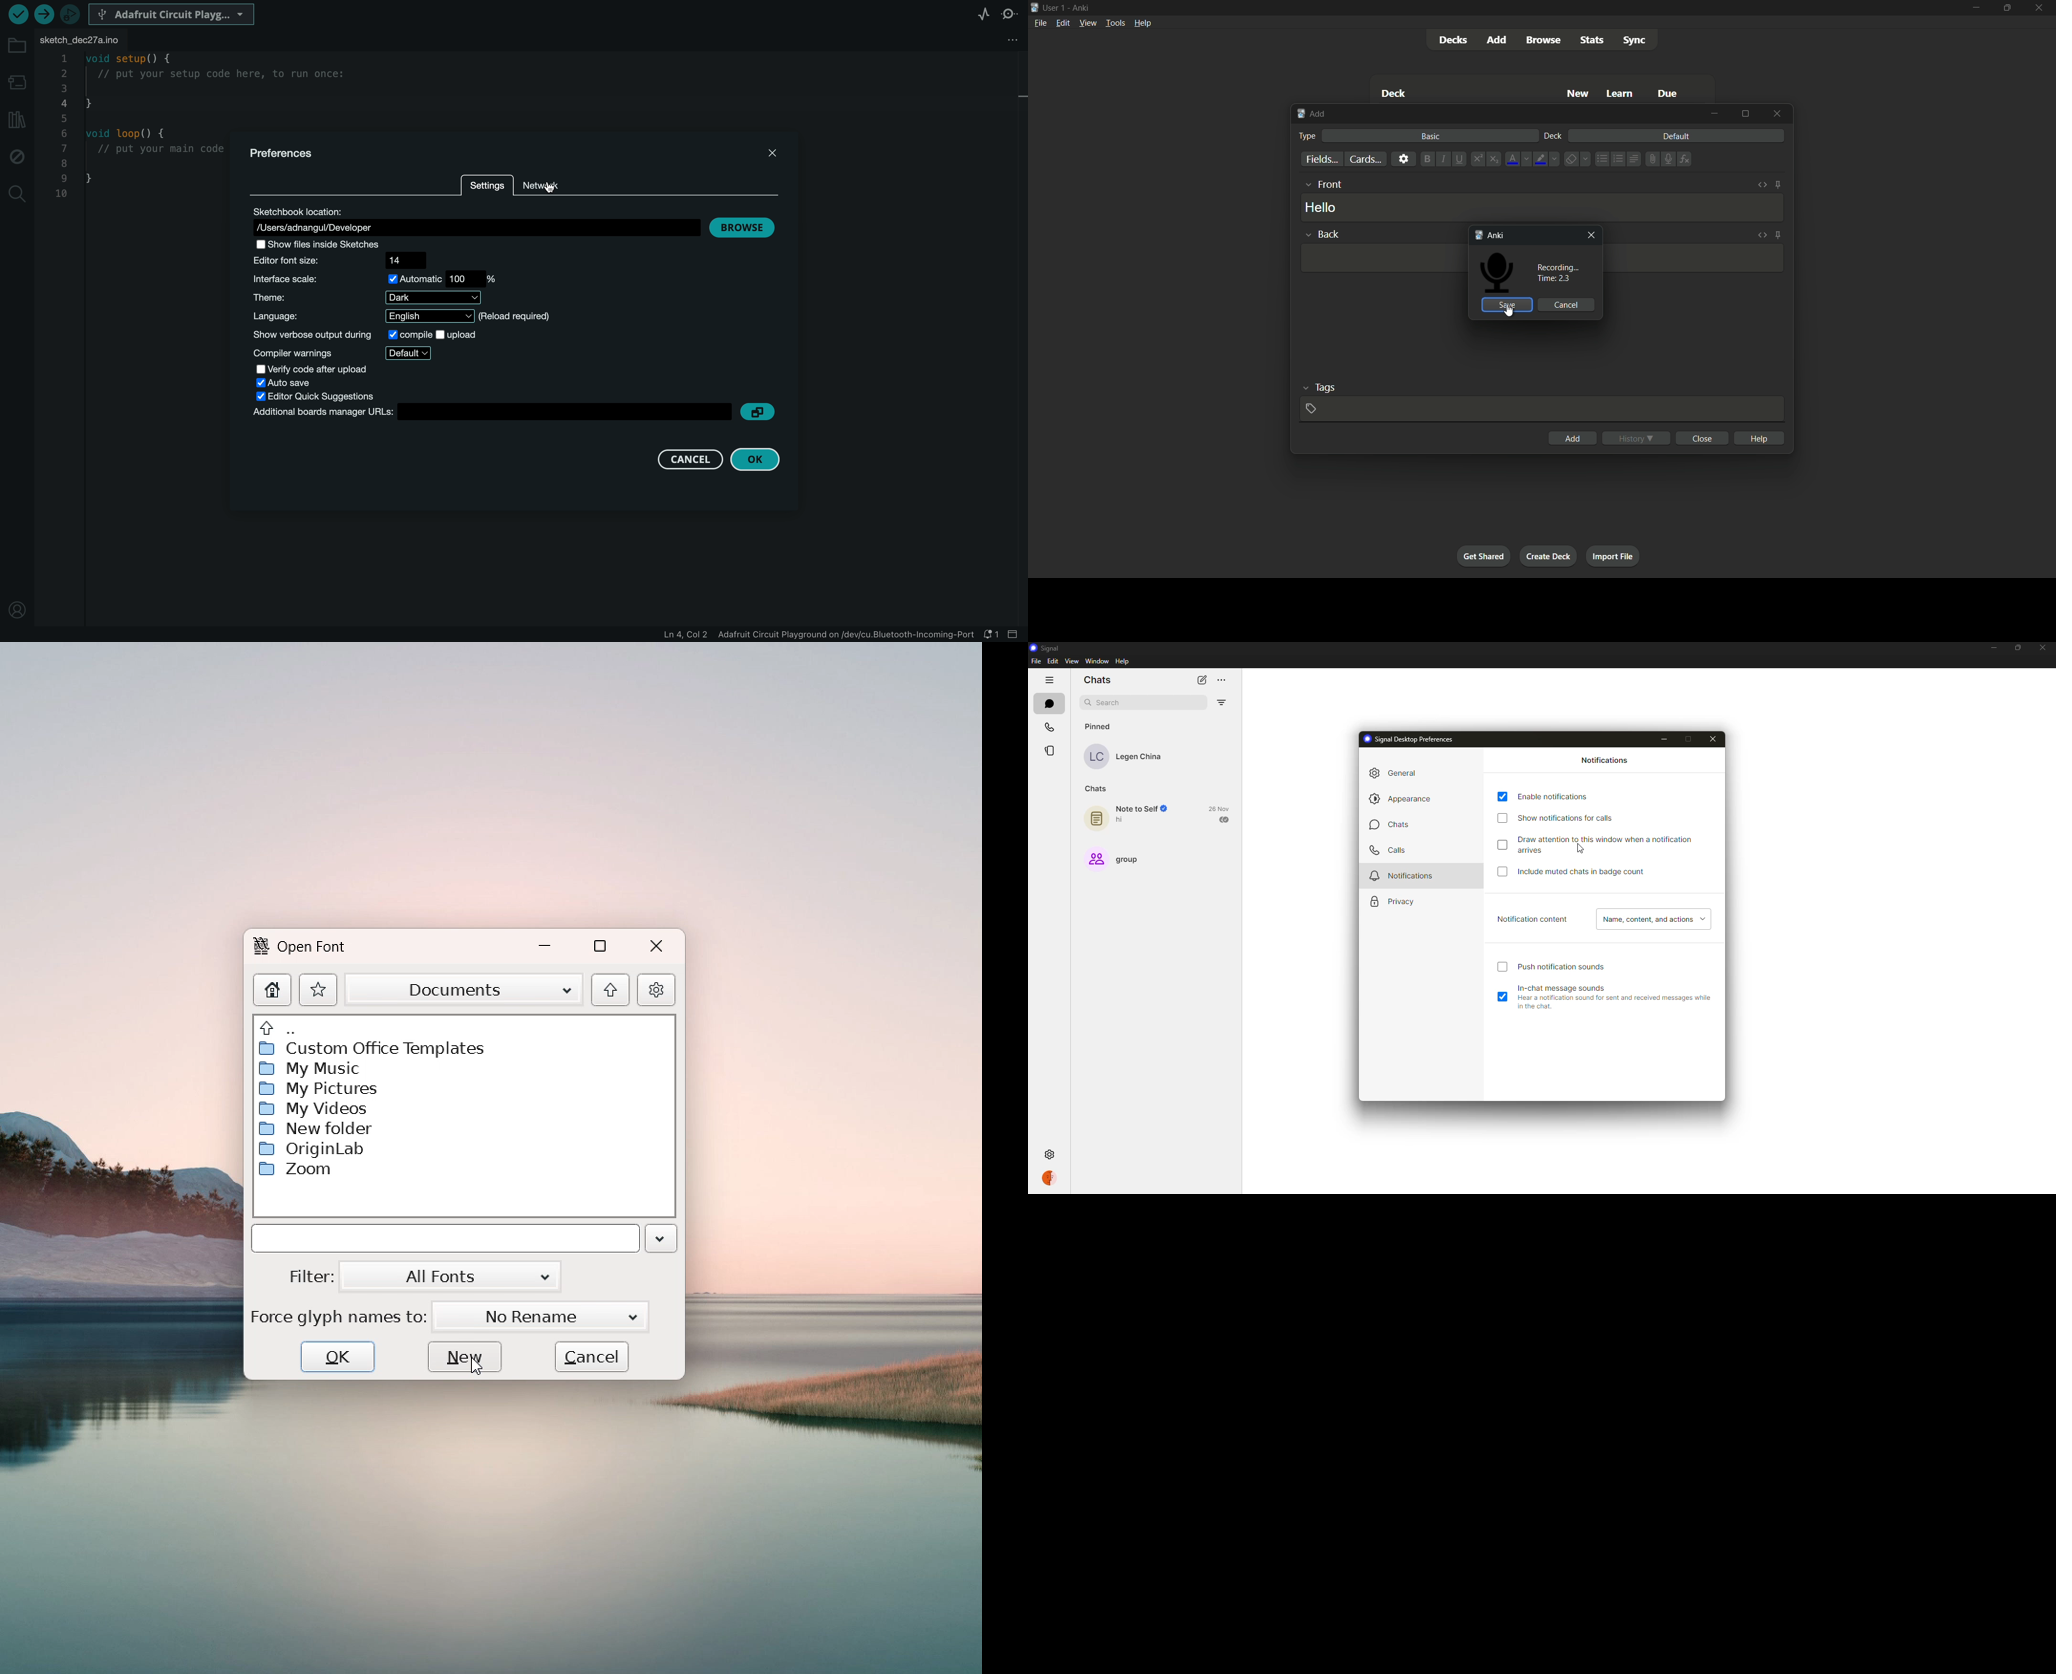 Image resolution: width=2072 pixels, height=1680 pixels. What do you see at coordinates (261, 946) in the screenshot?
I see `logo` at bounding box center [261, 946].